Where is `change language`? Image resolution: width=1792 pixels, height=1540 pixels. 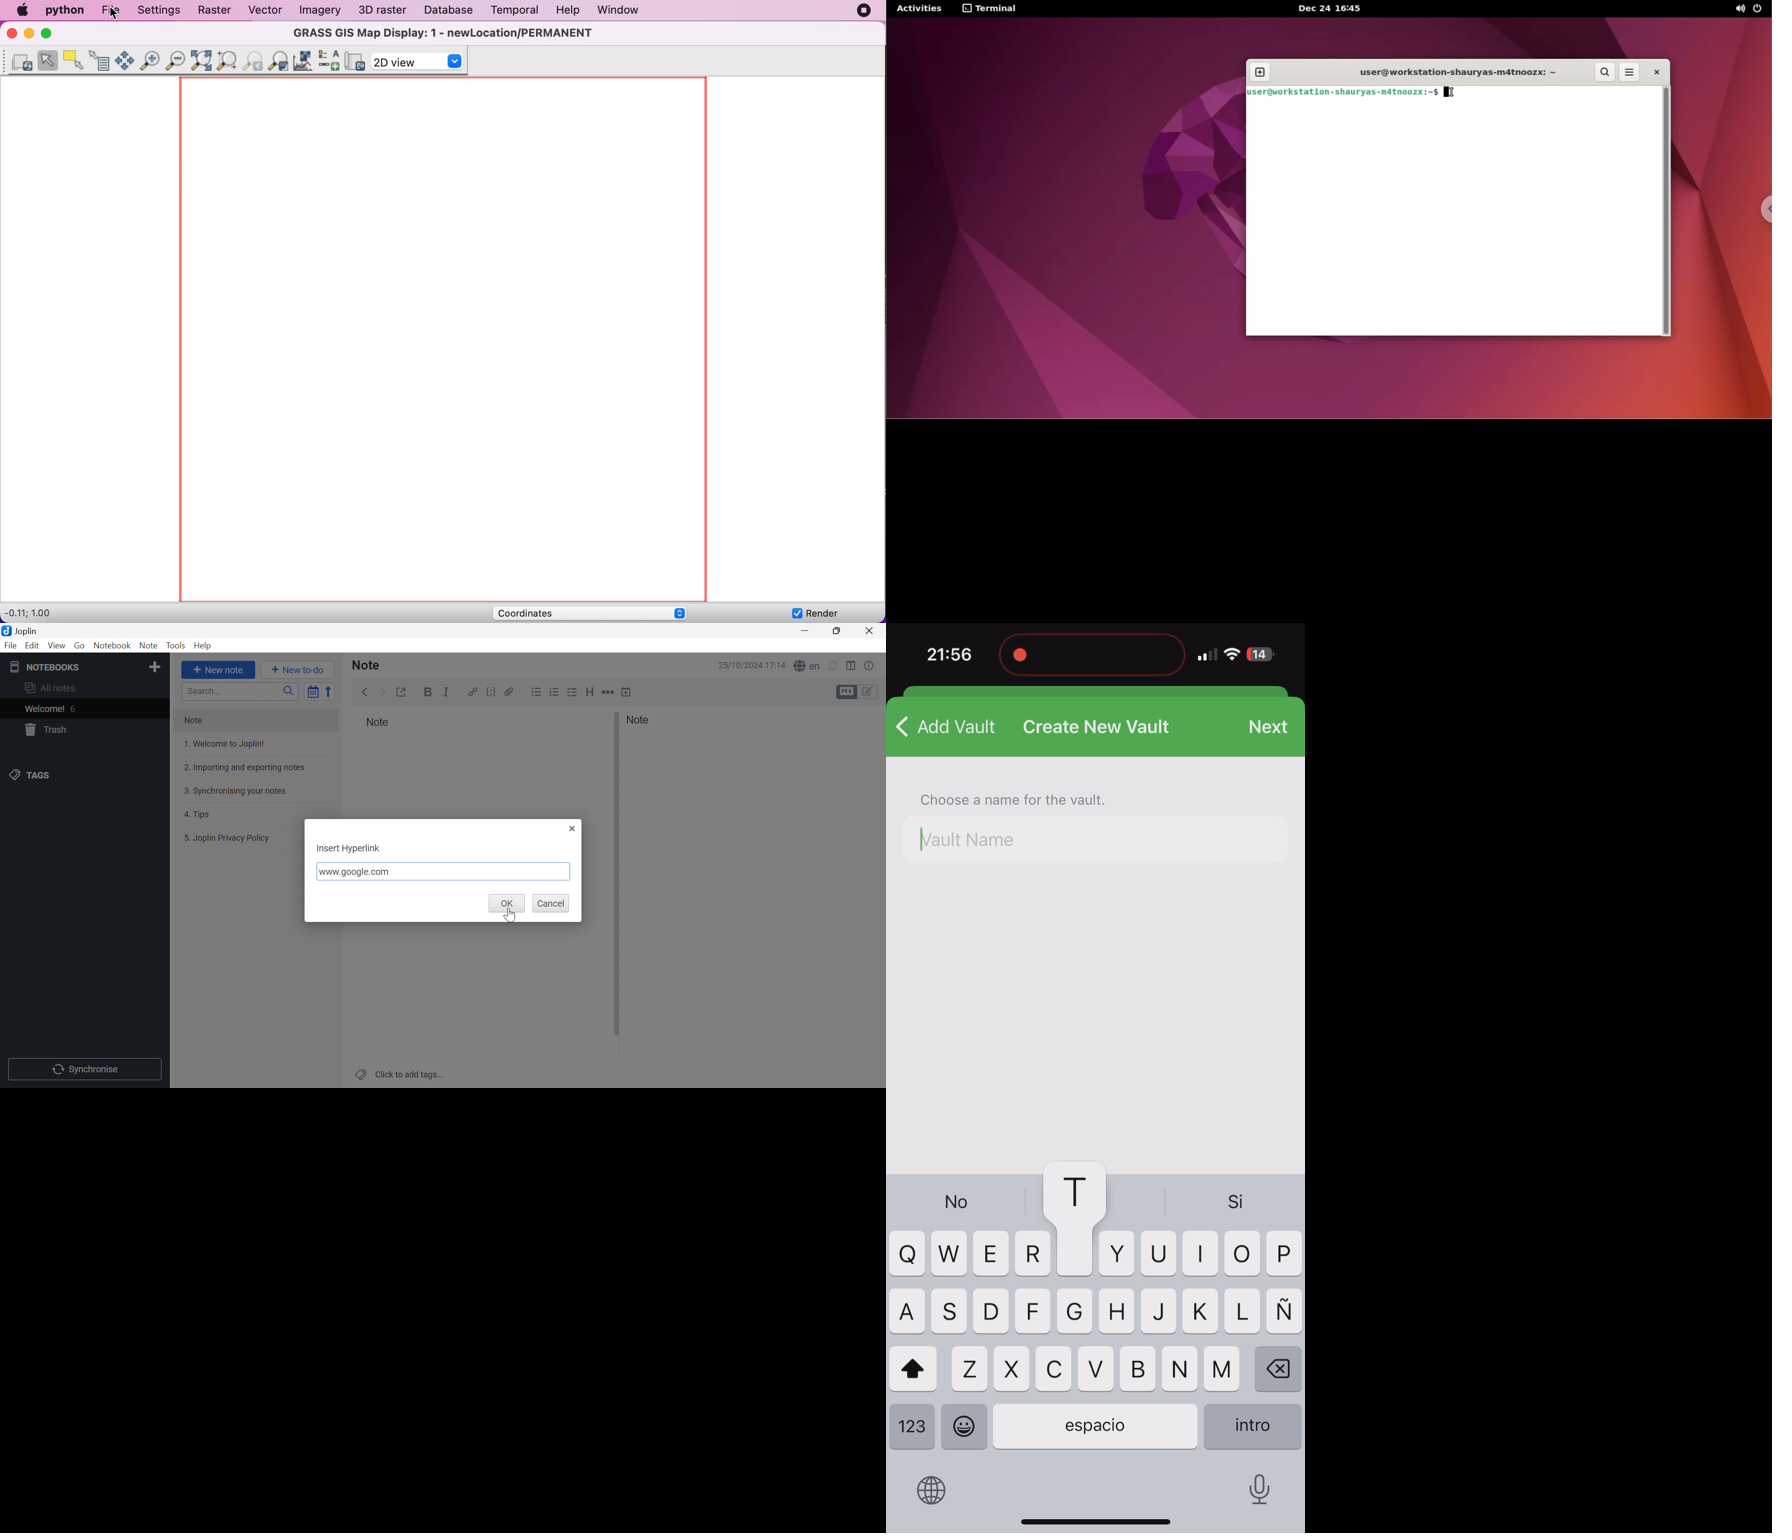 change language is located at coordinates (934, 1491).